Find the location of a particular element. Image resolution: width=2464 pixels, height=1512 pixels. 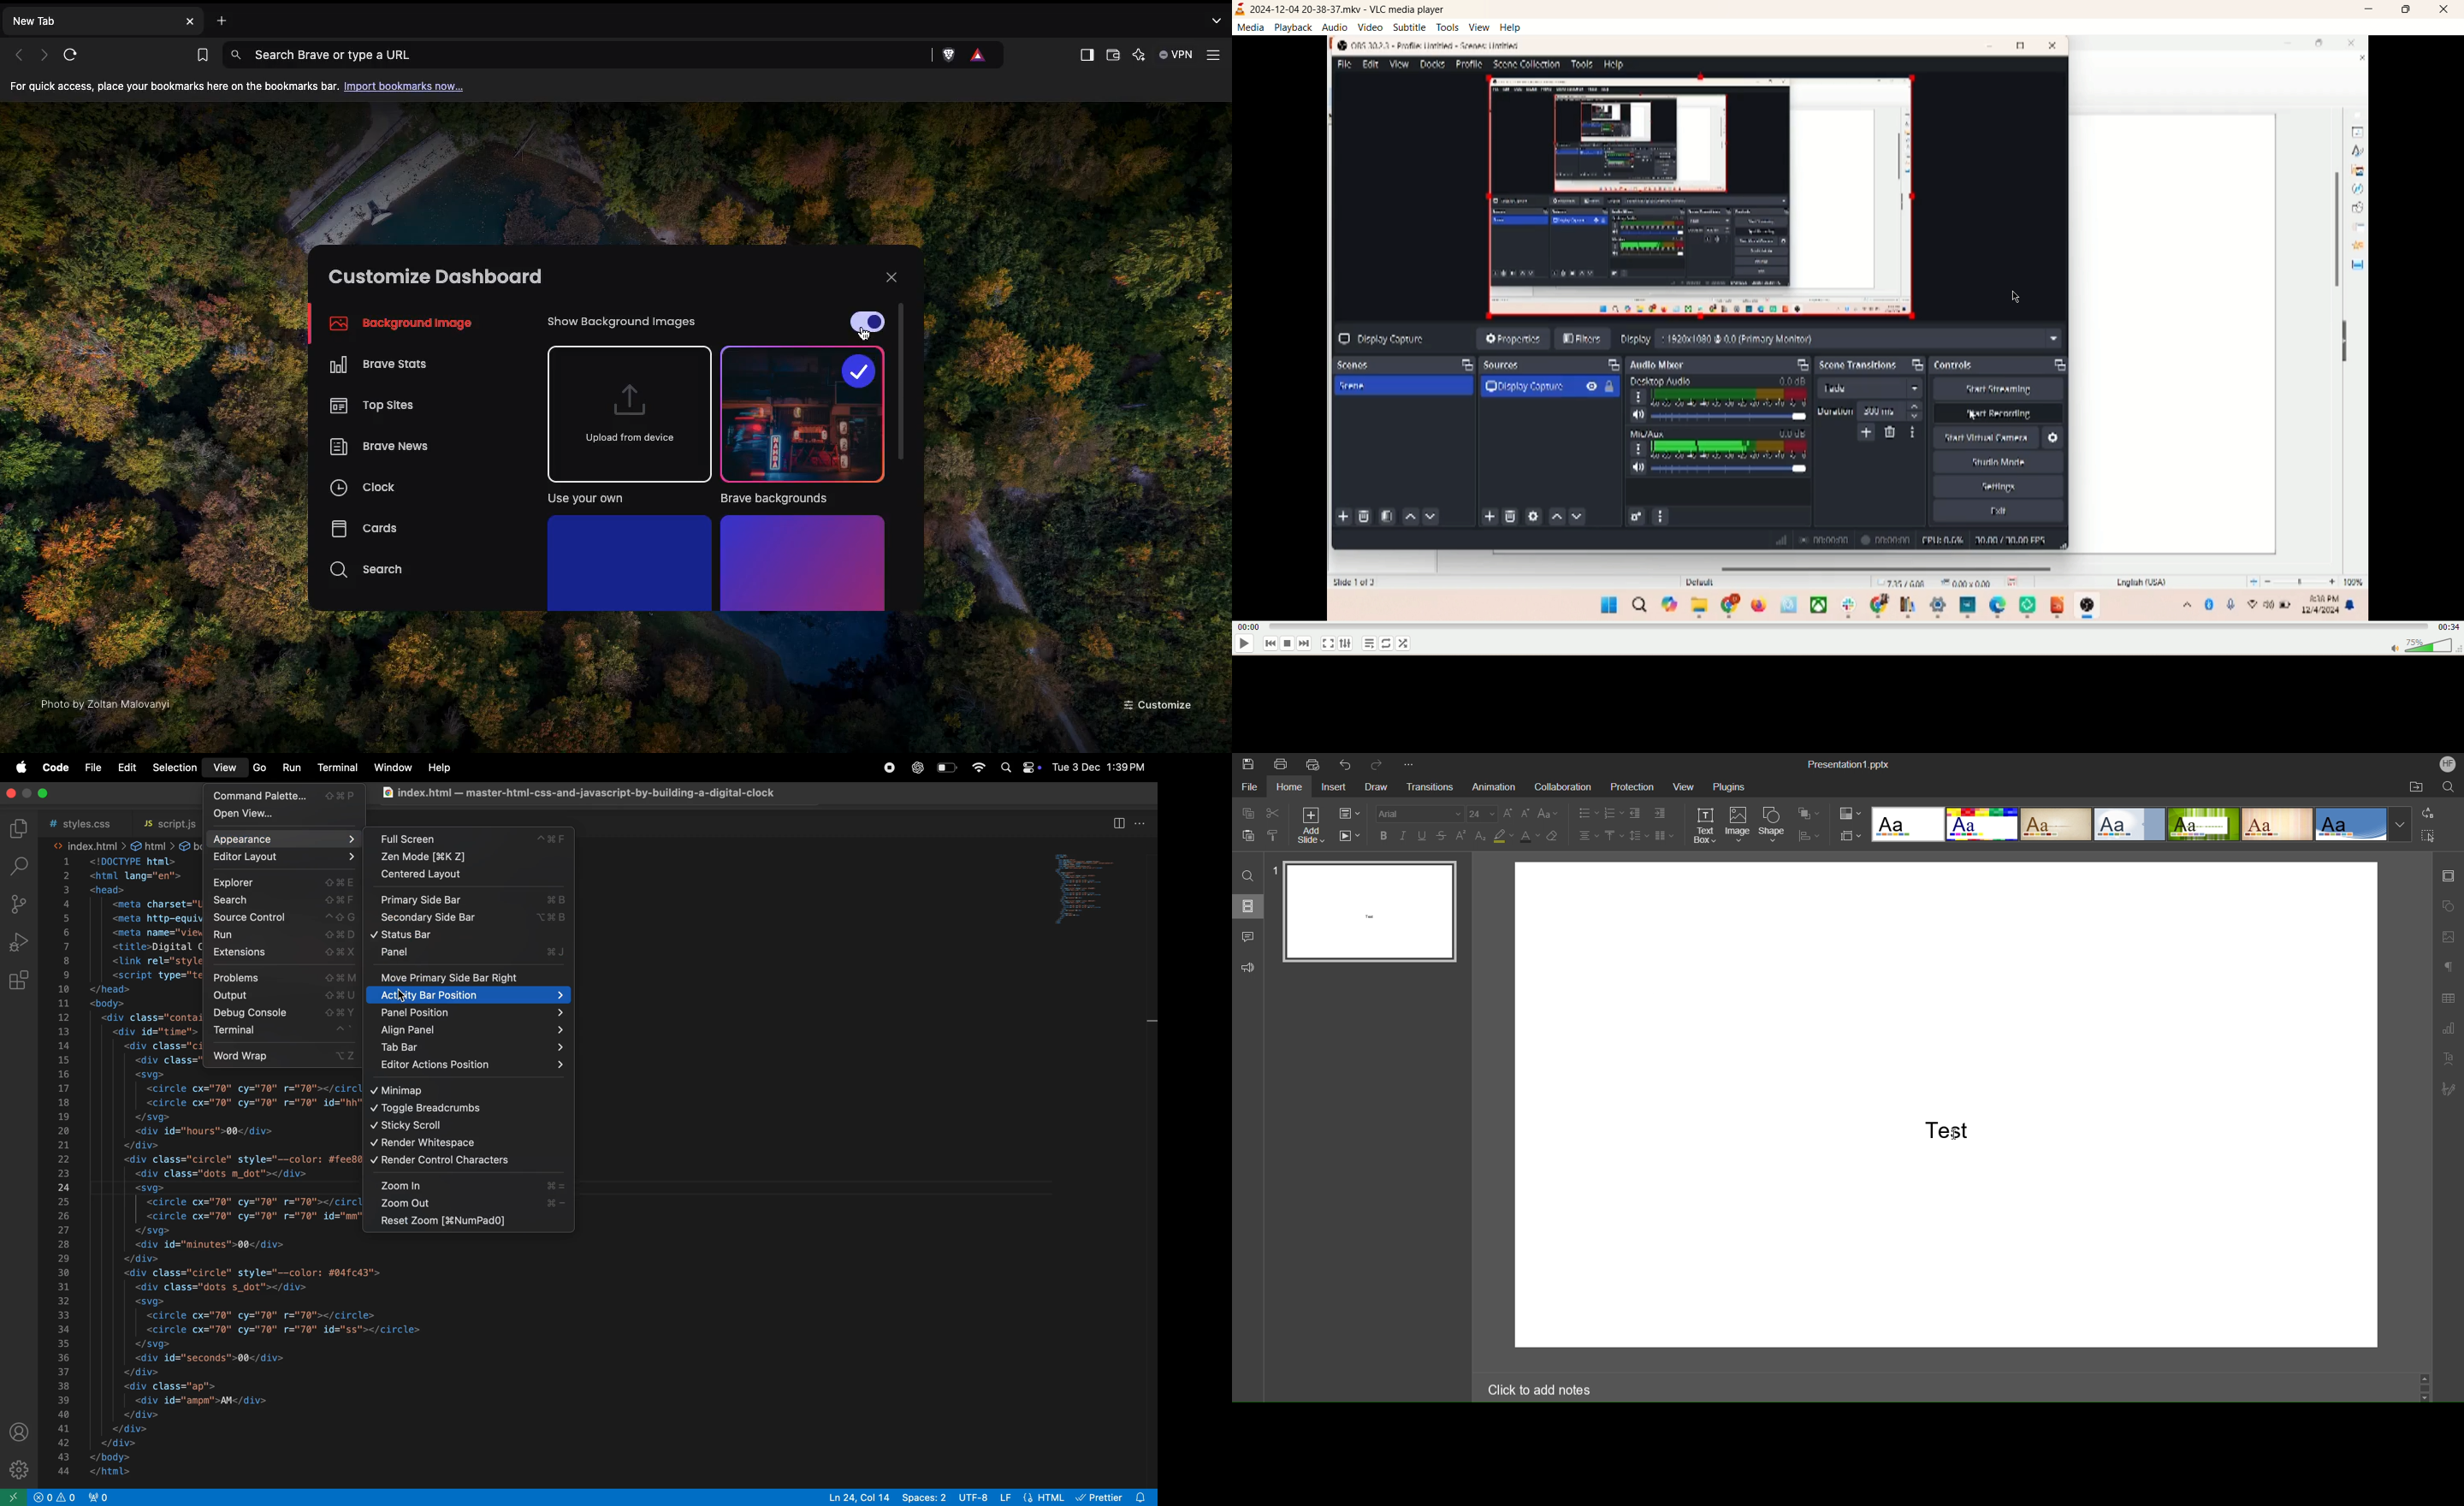

preview window is located at coordinates (1094, 893).